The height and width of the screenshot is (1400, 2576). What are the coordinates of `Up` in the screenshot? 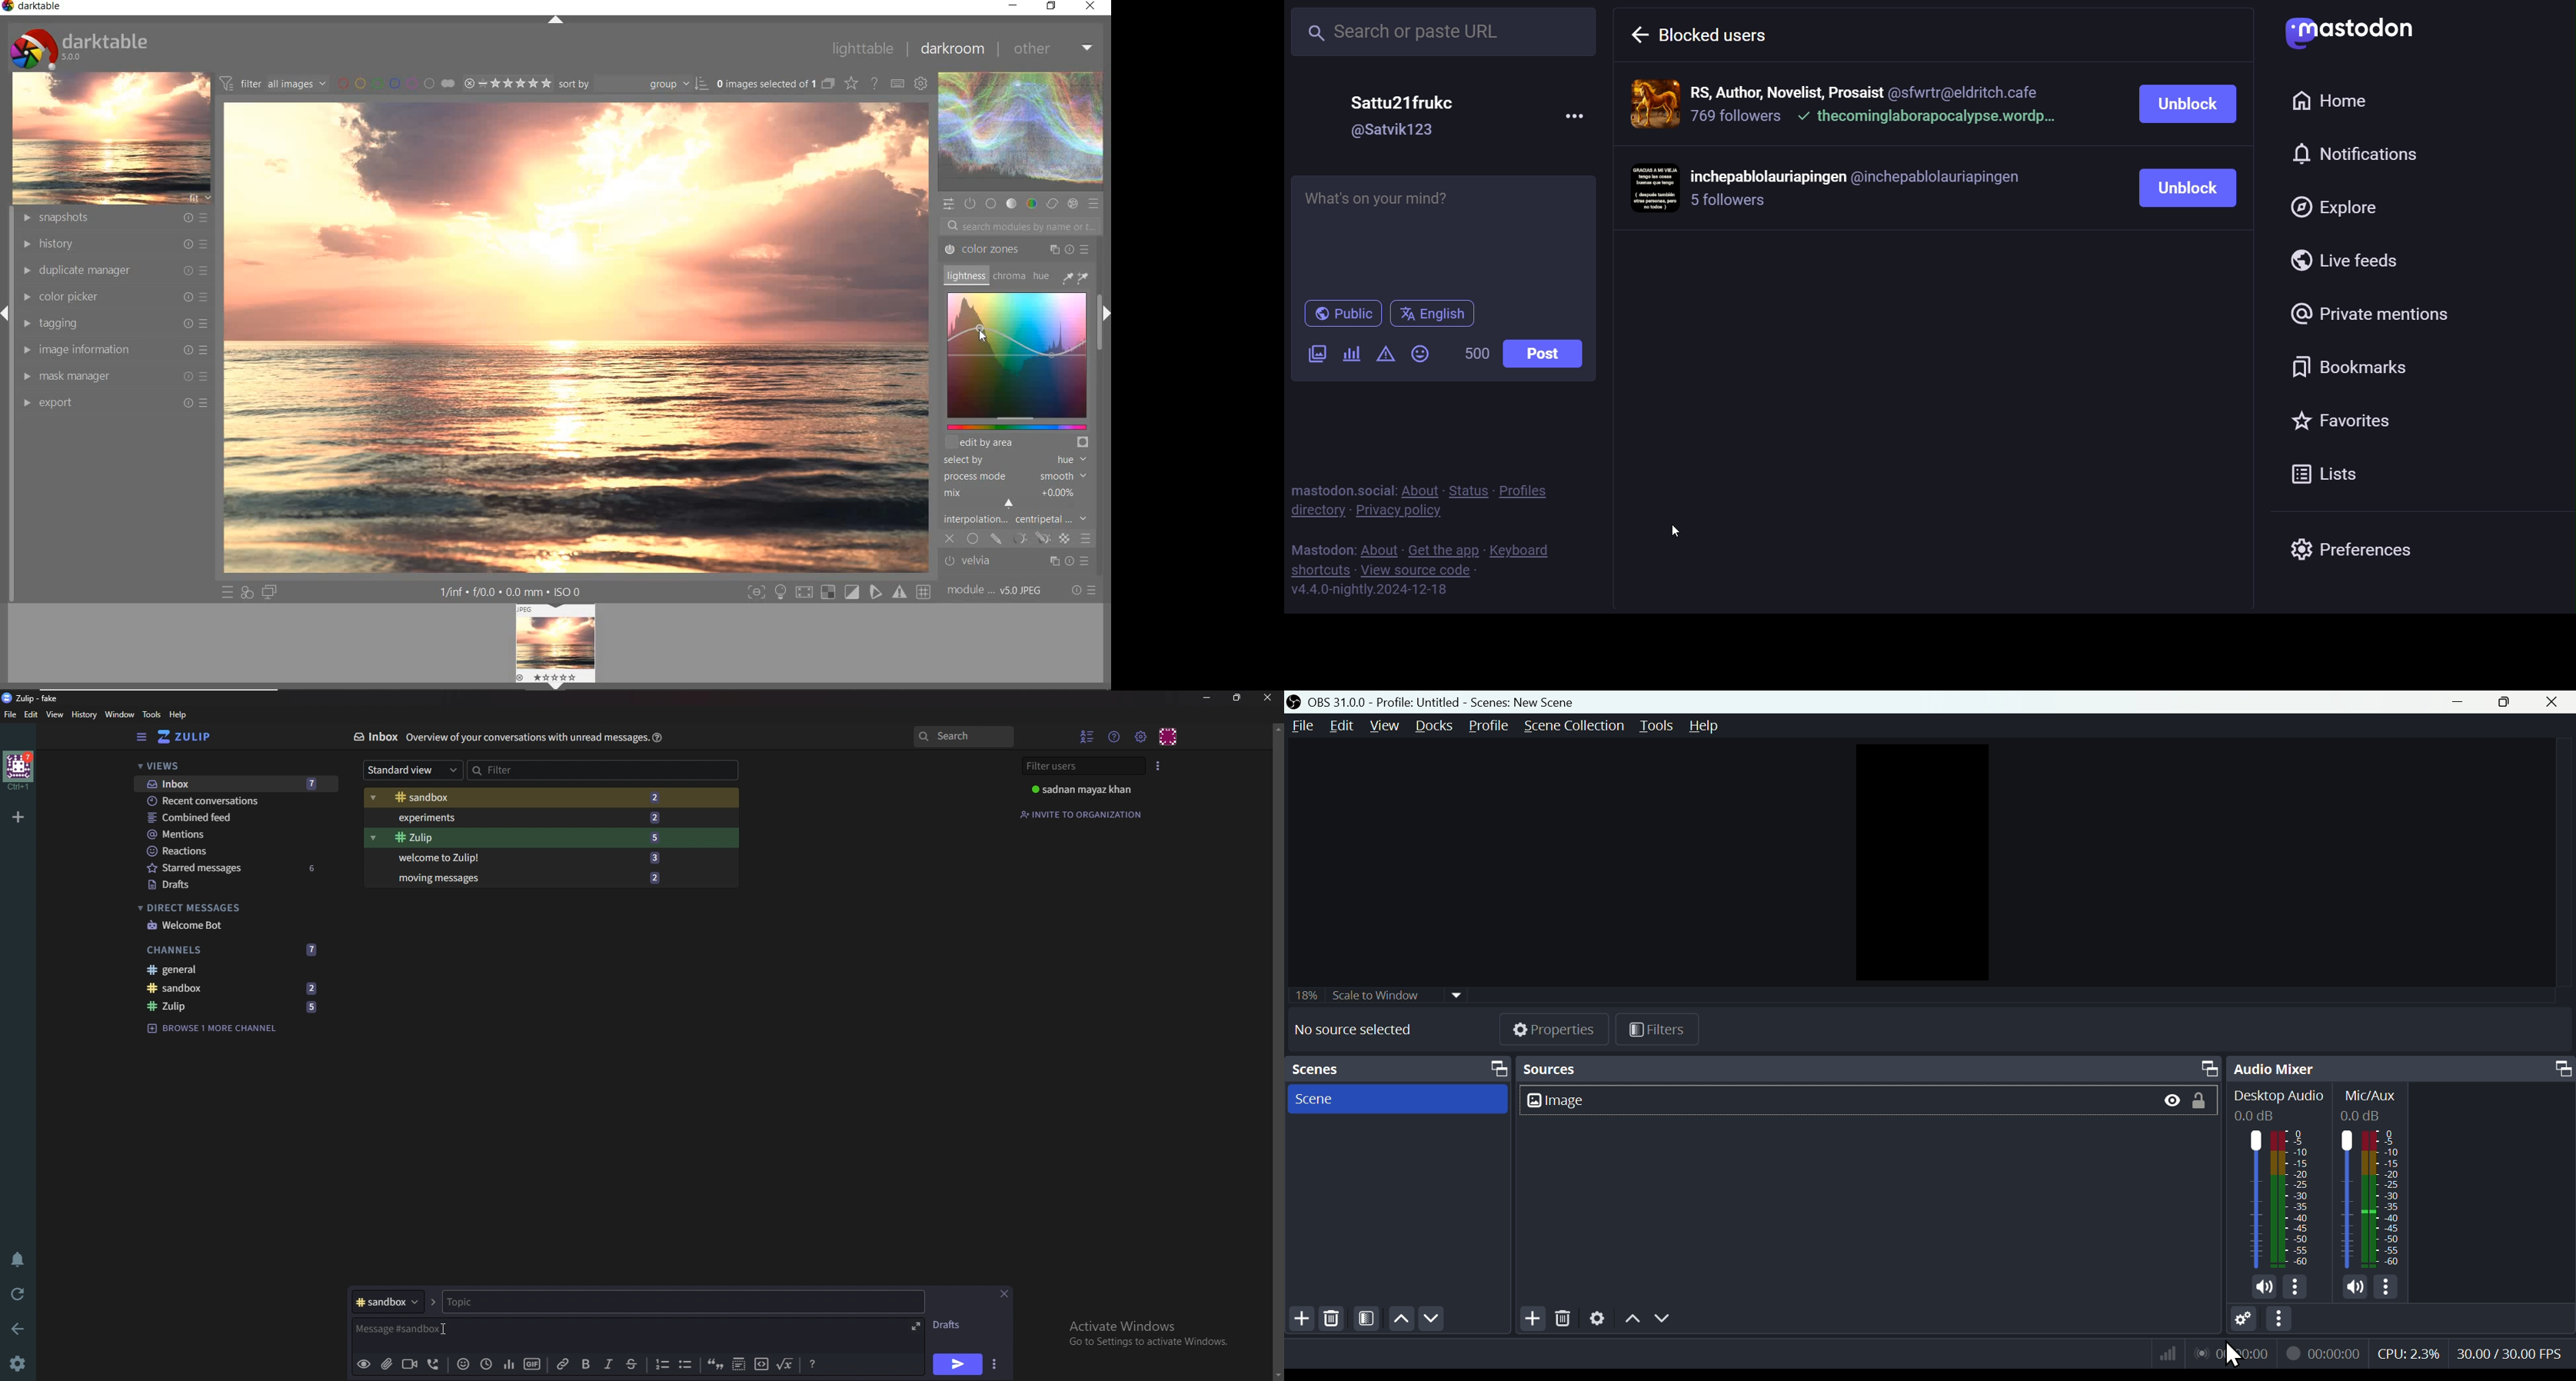 It's located at (1633, 1316).